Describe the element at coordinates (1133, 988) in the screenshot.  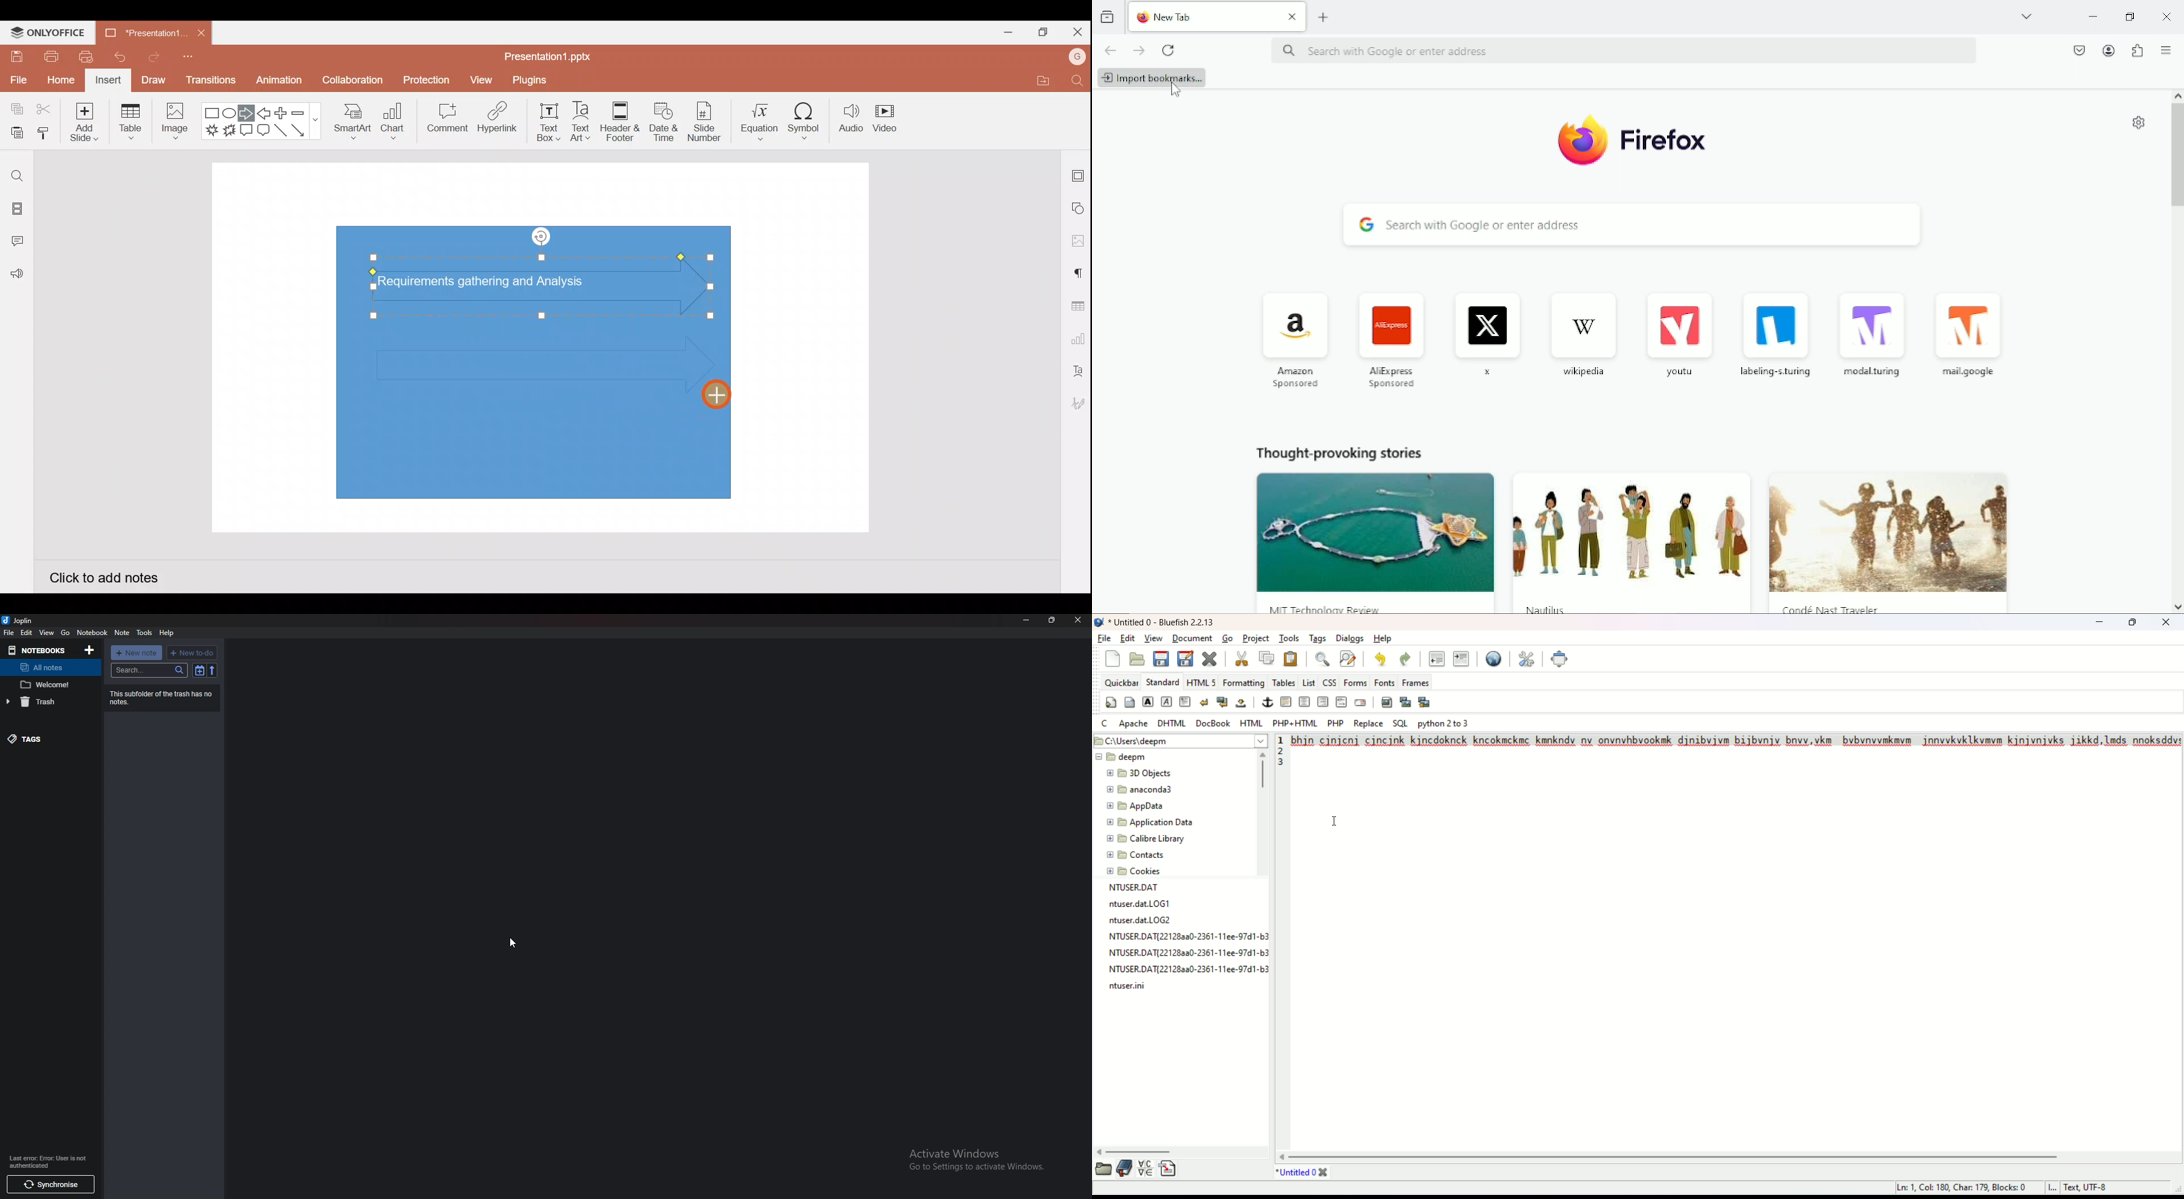
I see `file name` at that location.